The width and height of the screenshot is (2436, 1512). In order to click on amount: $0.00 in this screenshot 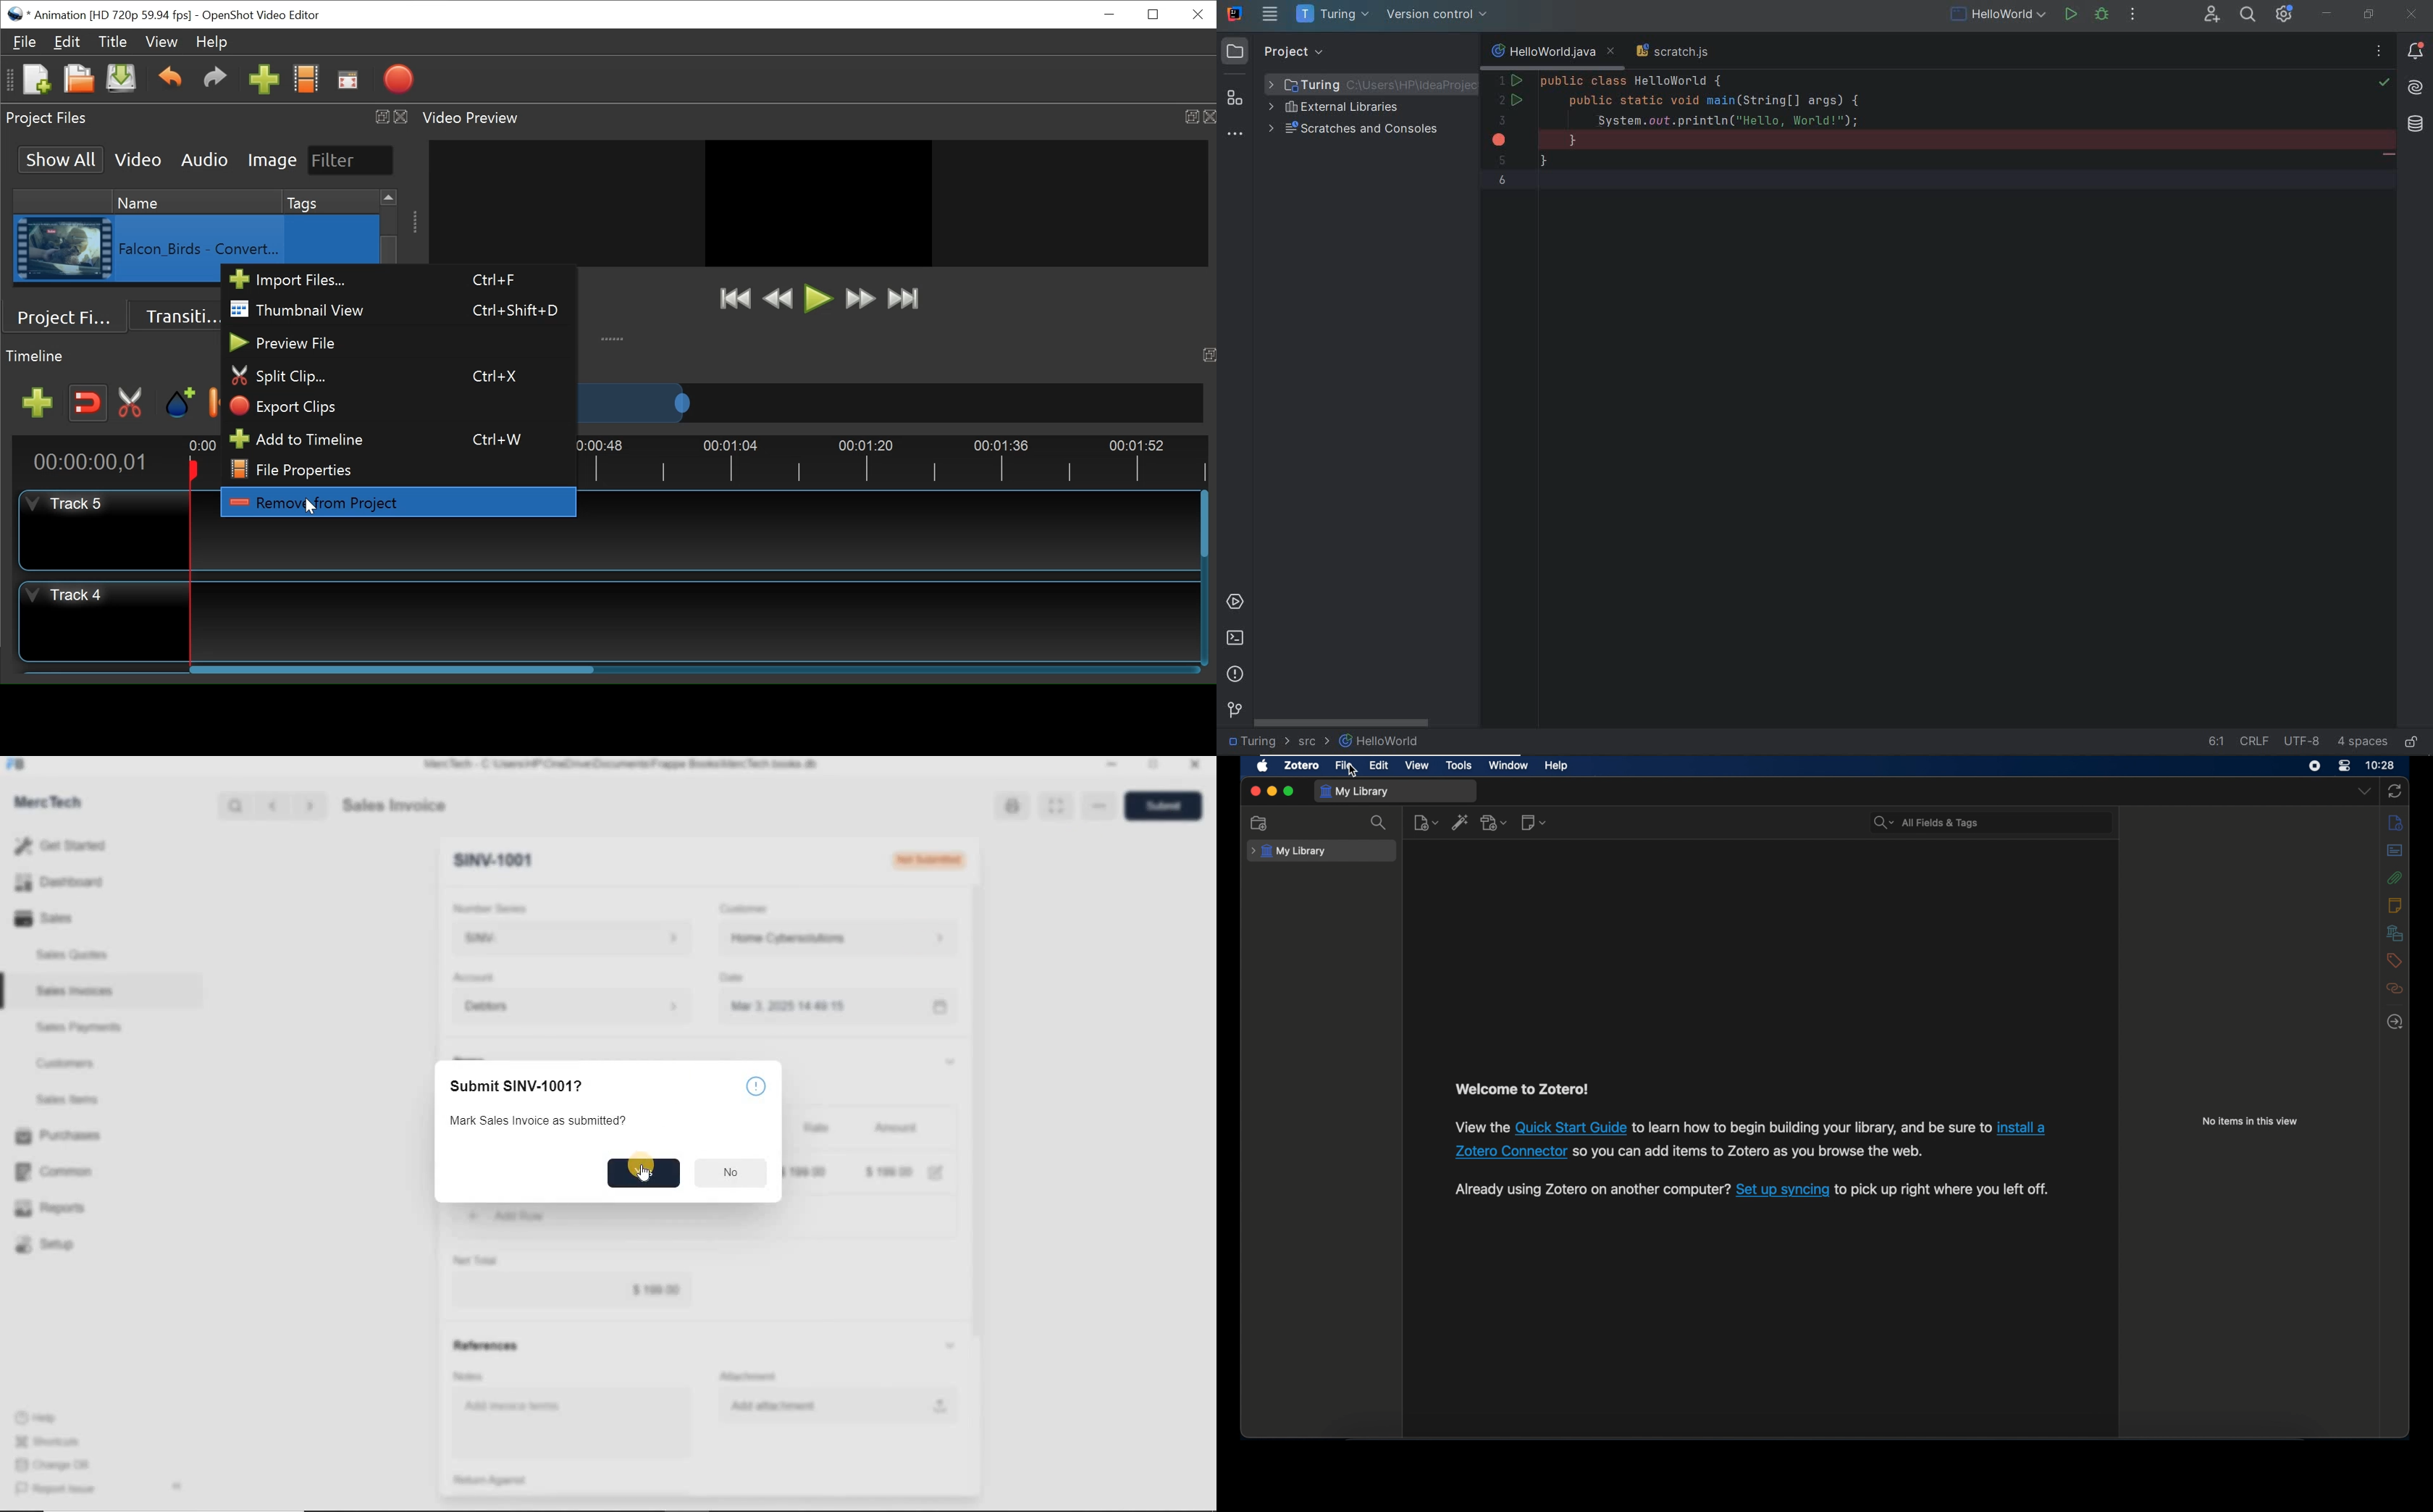, I will do `click(890, 1171)`.